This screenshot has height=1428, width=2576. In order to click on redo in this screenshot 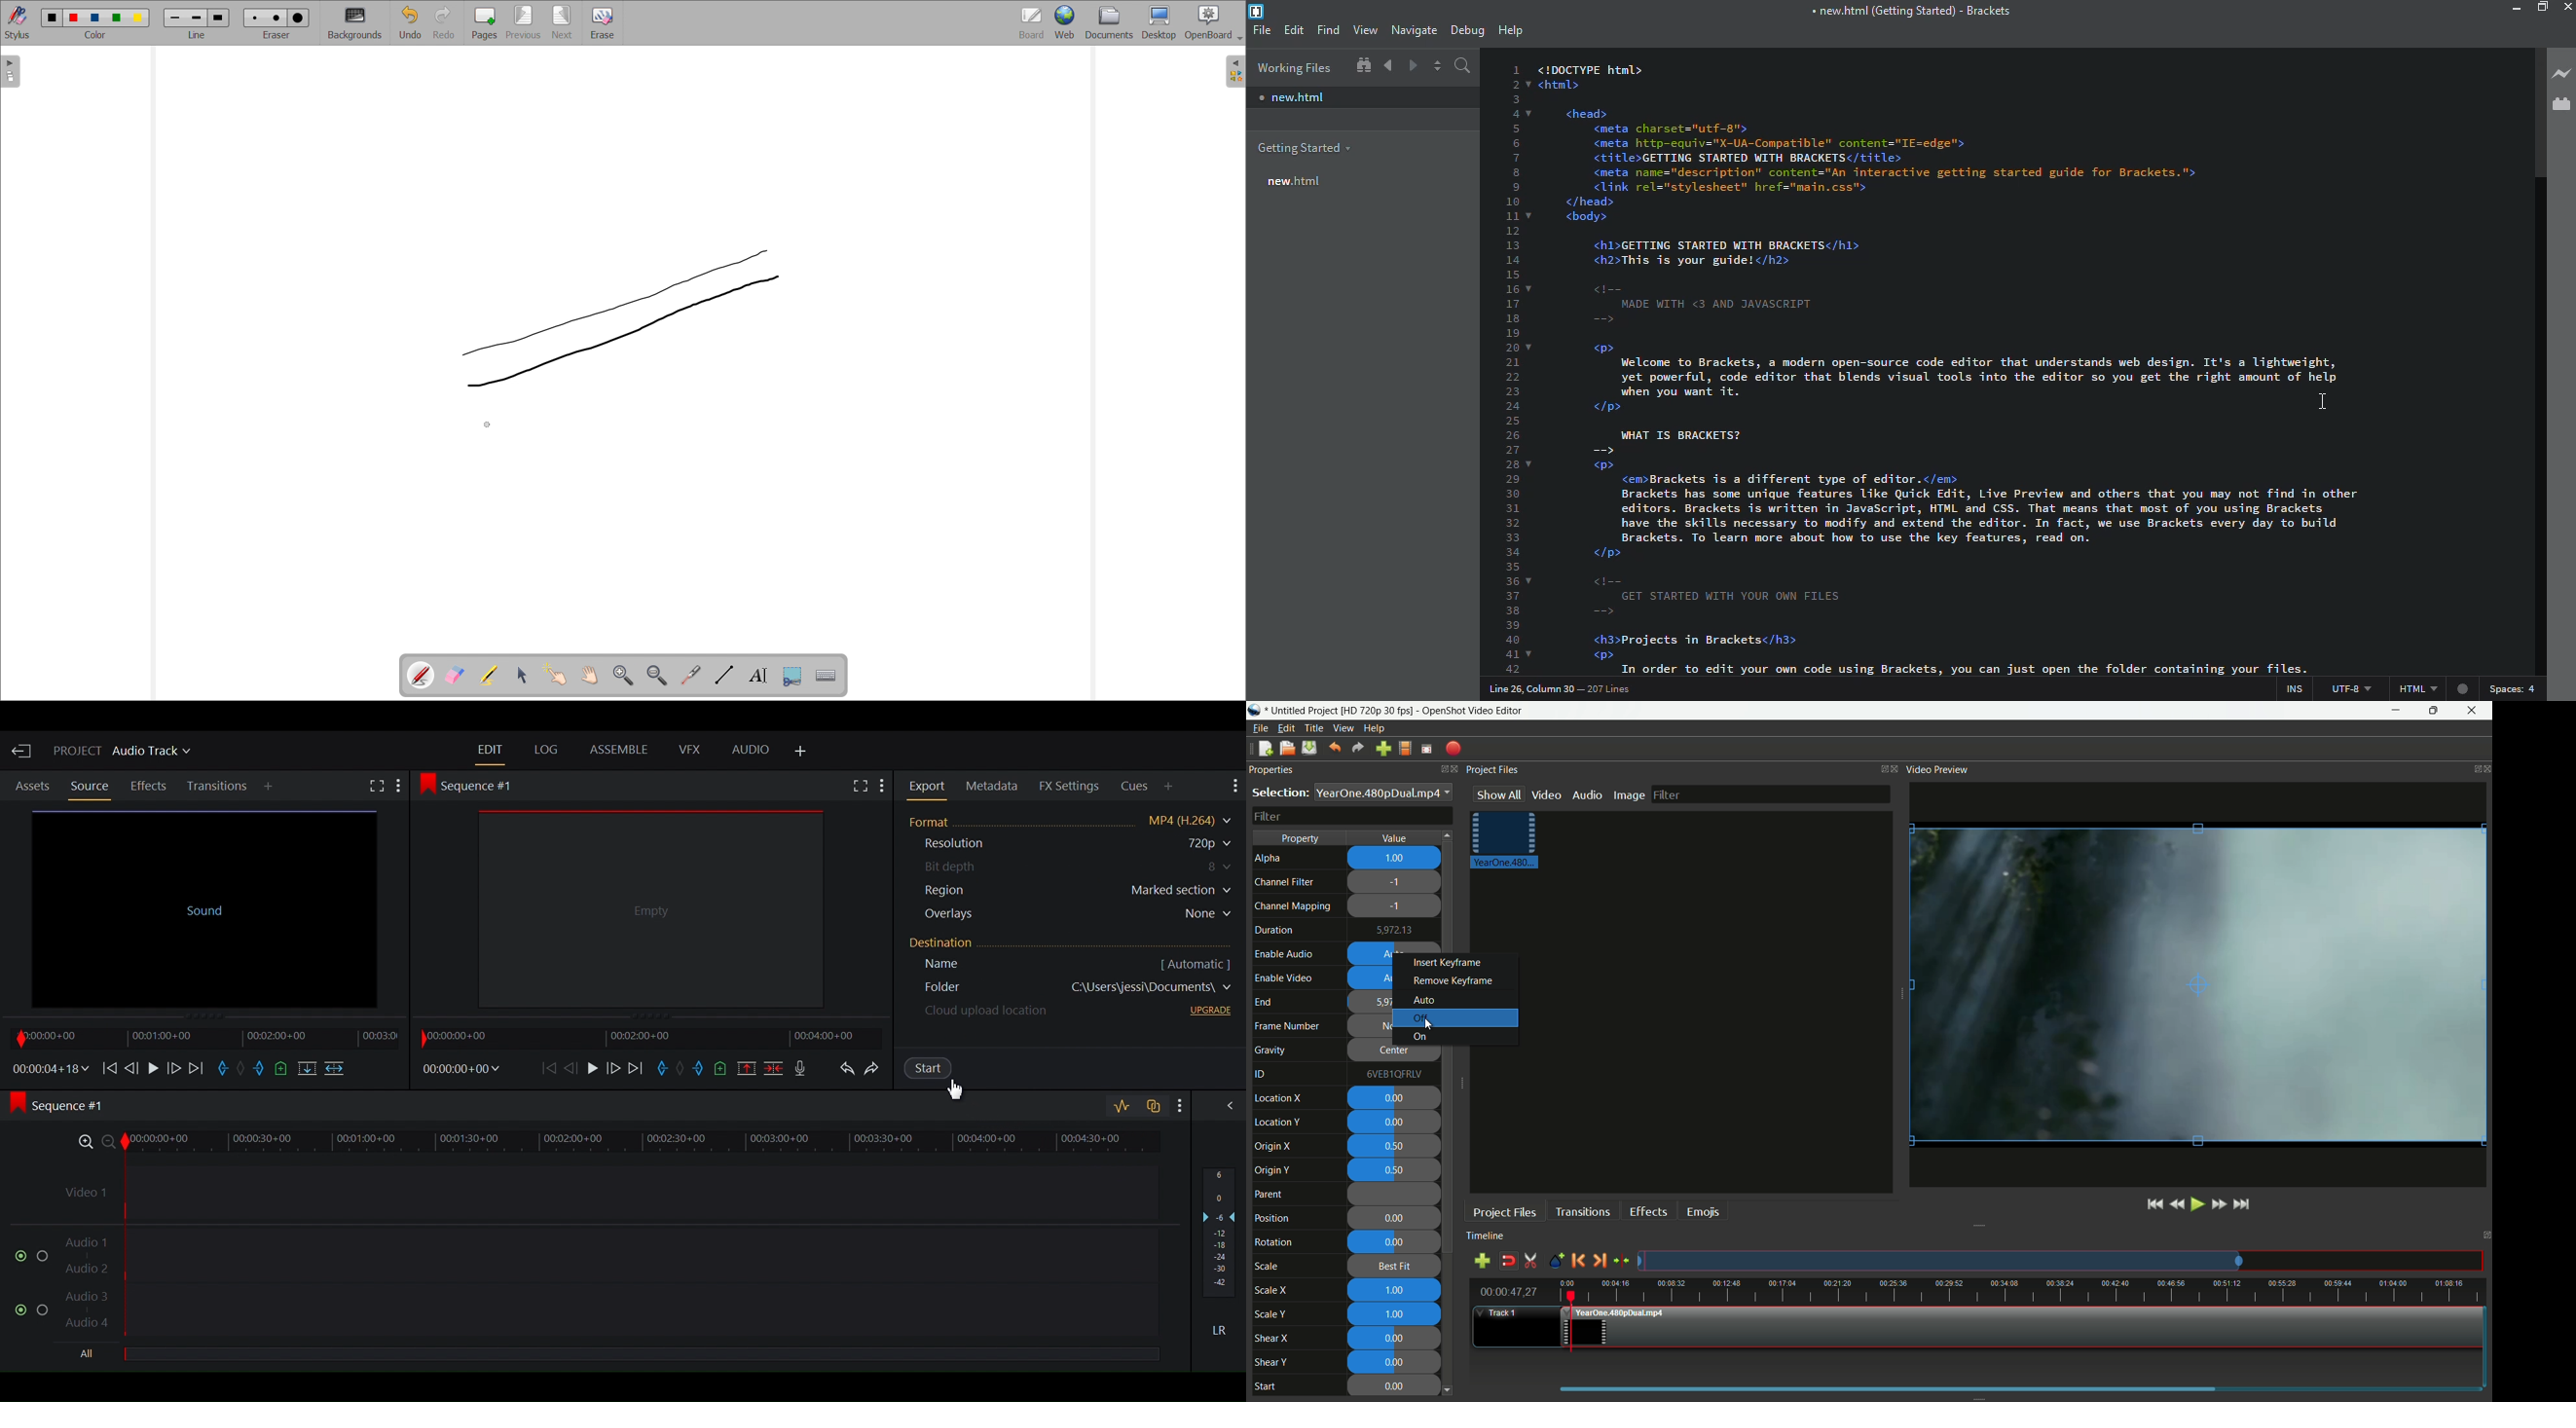, I will do `click(445, 22)`.